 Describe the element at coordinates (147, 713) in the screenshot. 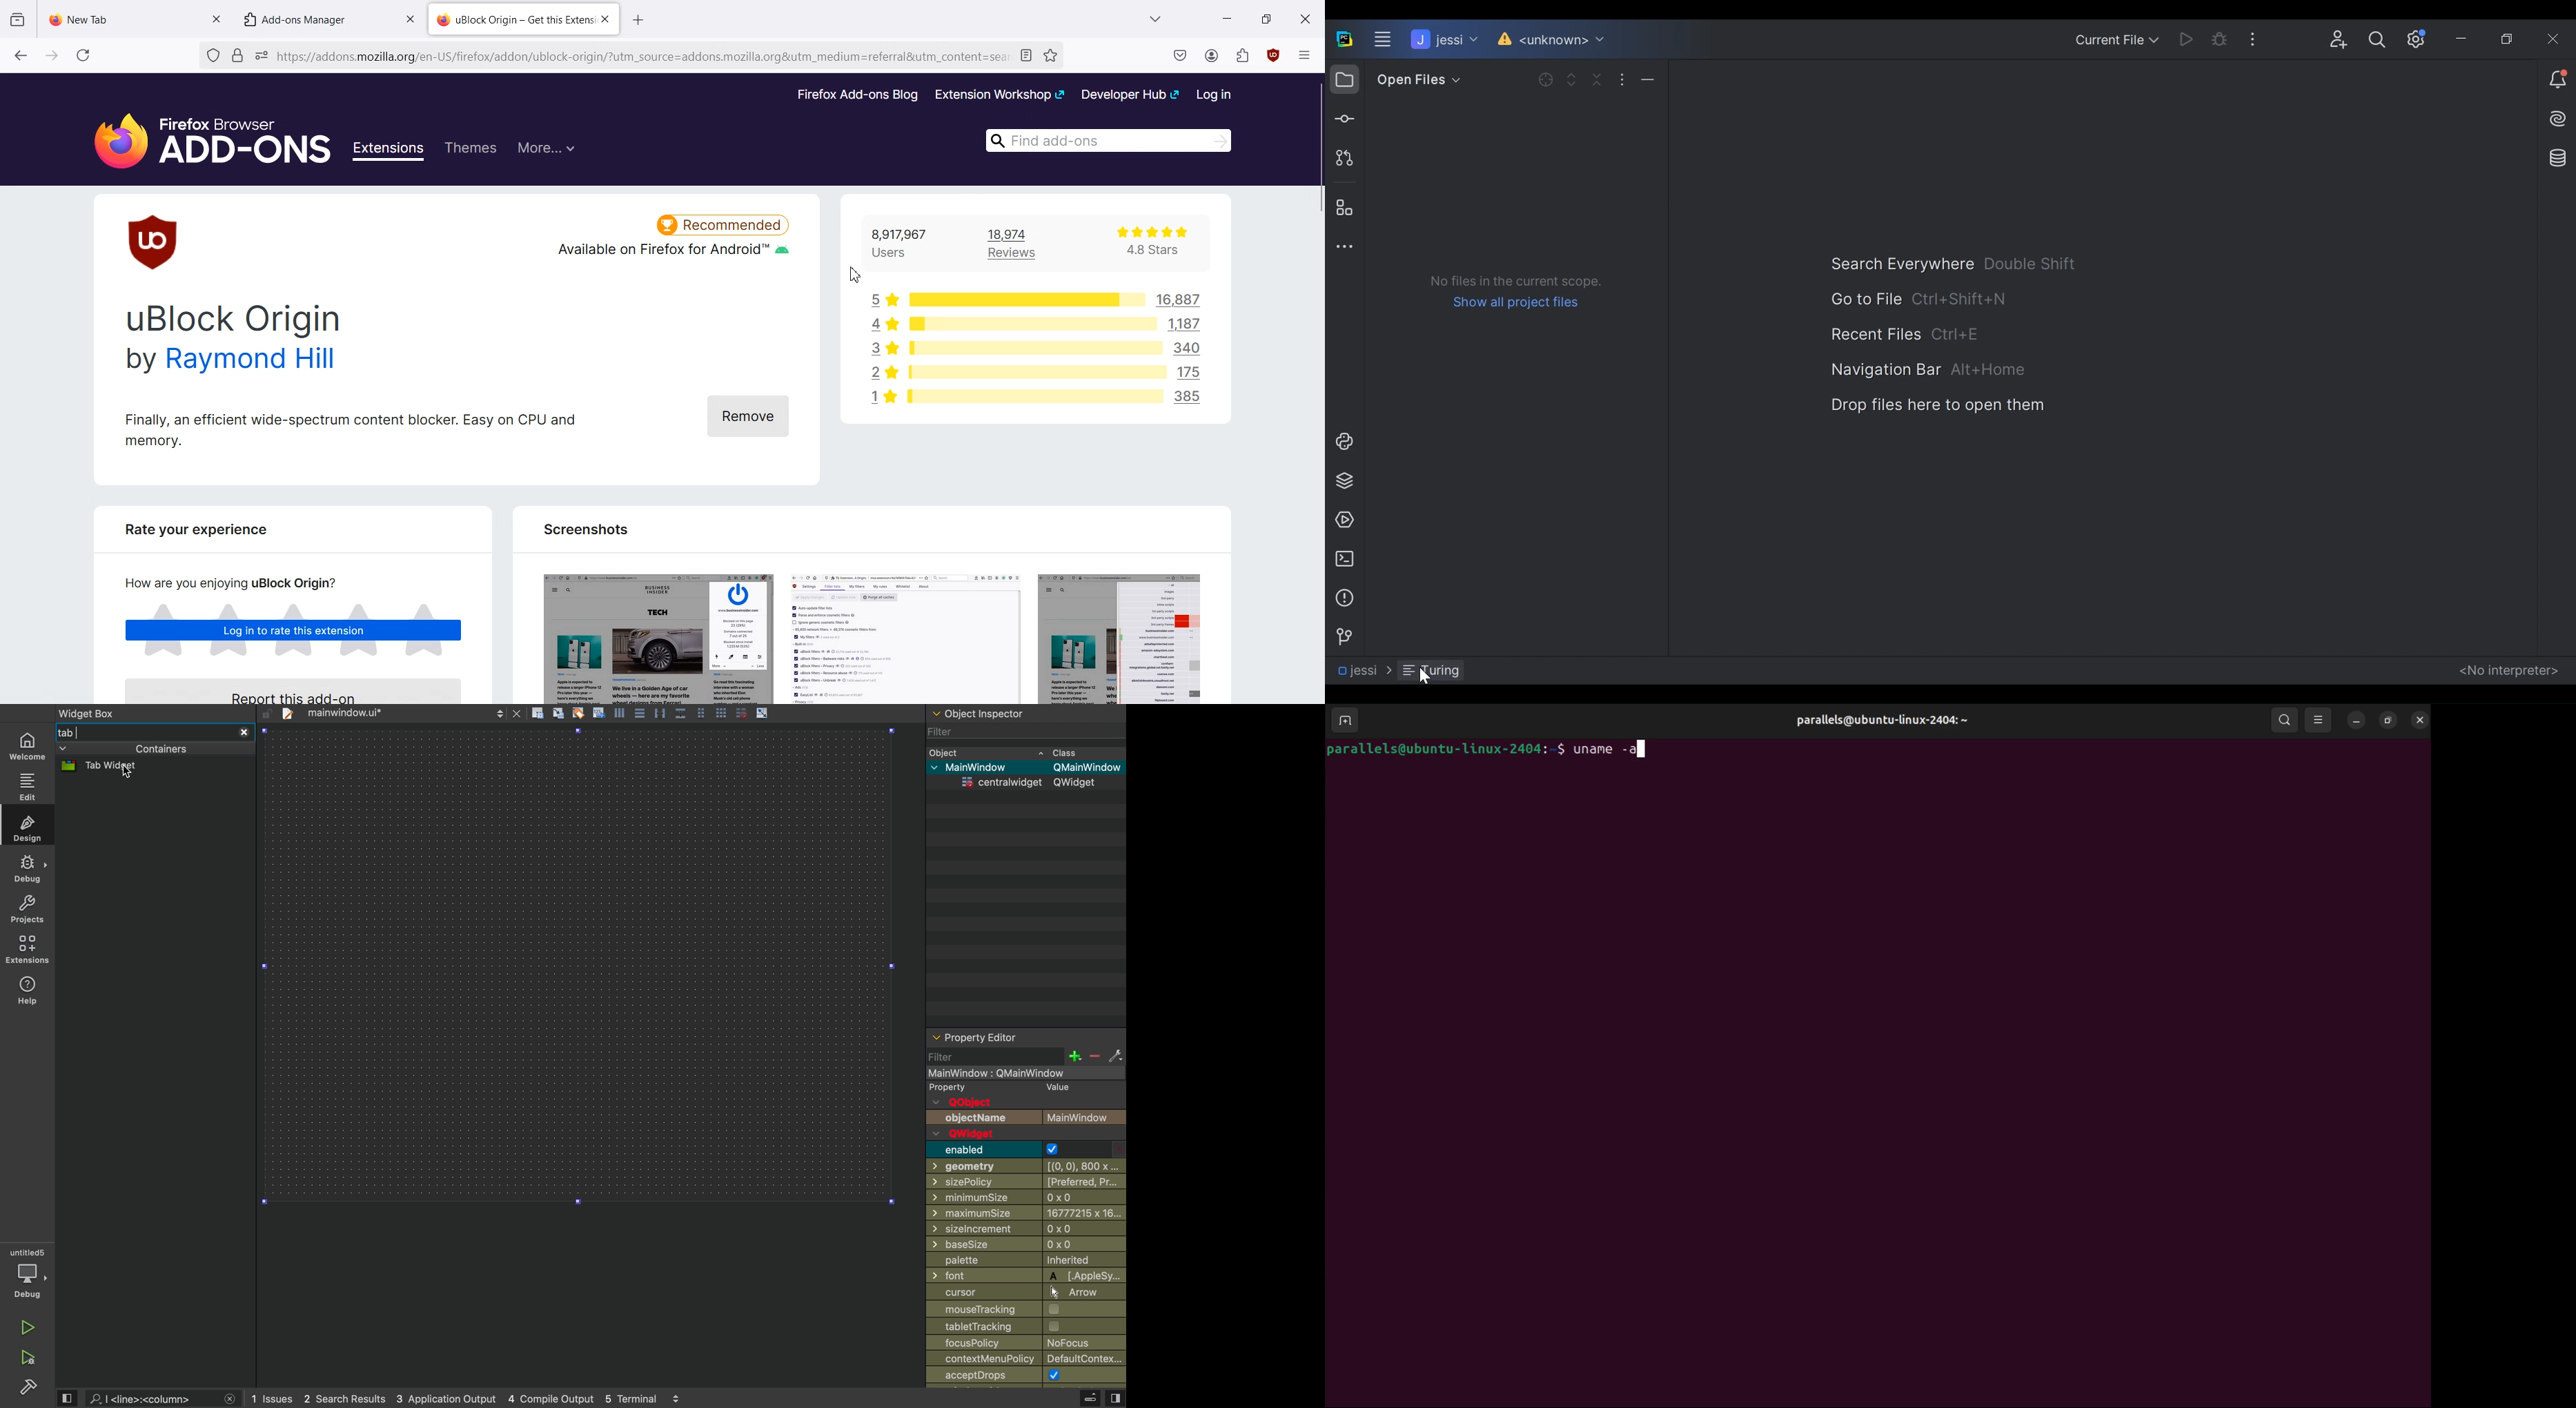

I see `widget box` at that location.